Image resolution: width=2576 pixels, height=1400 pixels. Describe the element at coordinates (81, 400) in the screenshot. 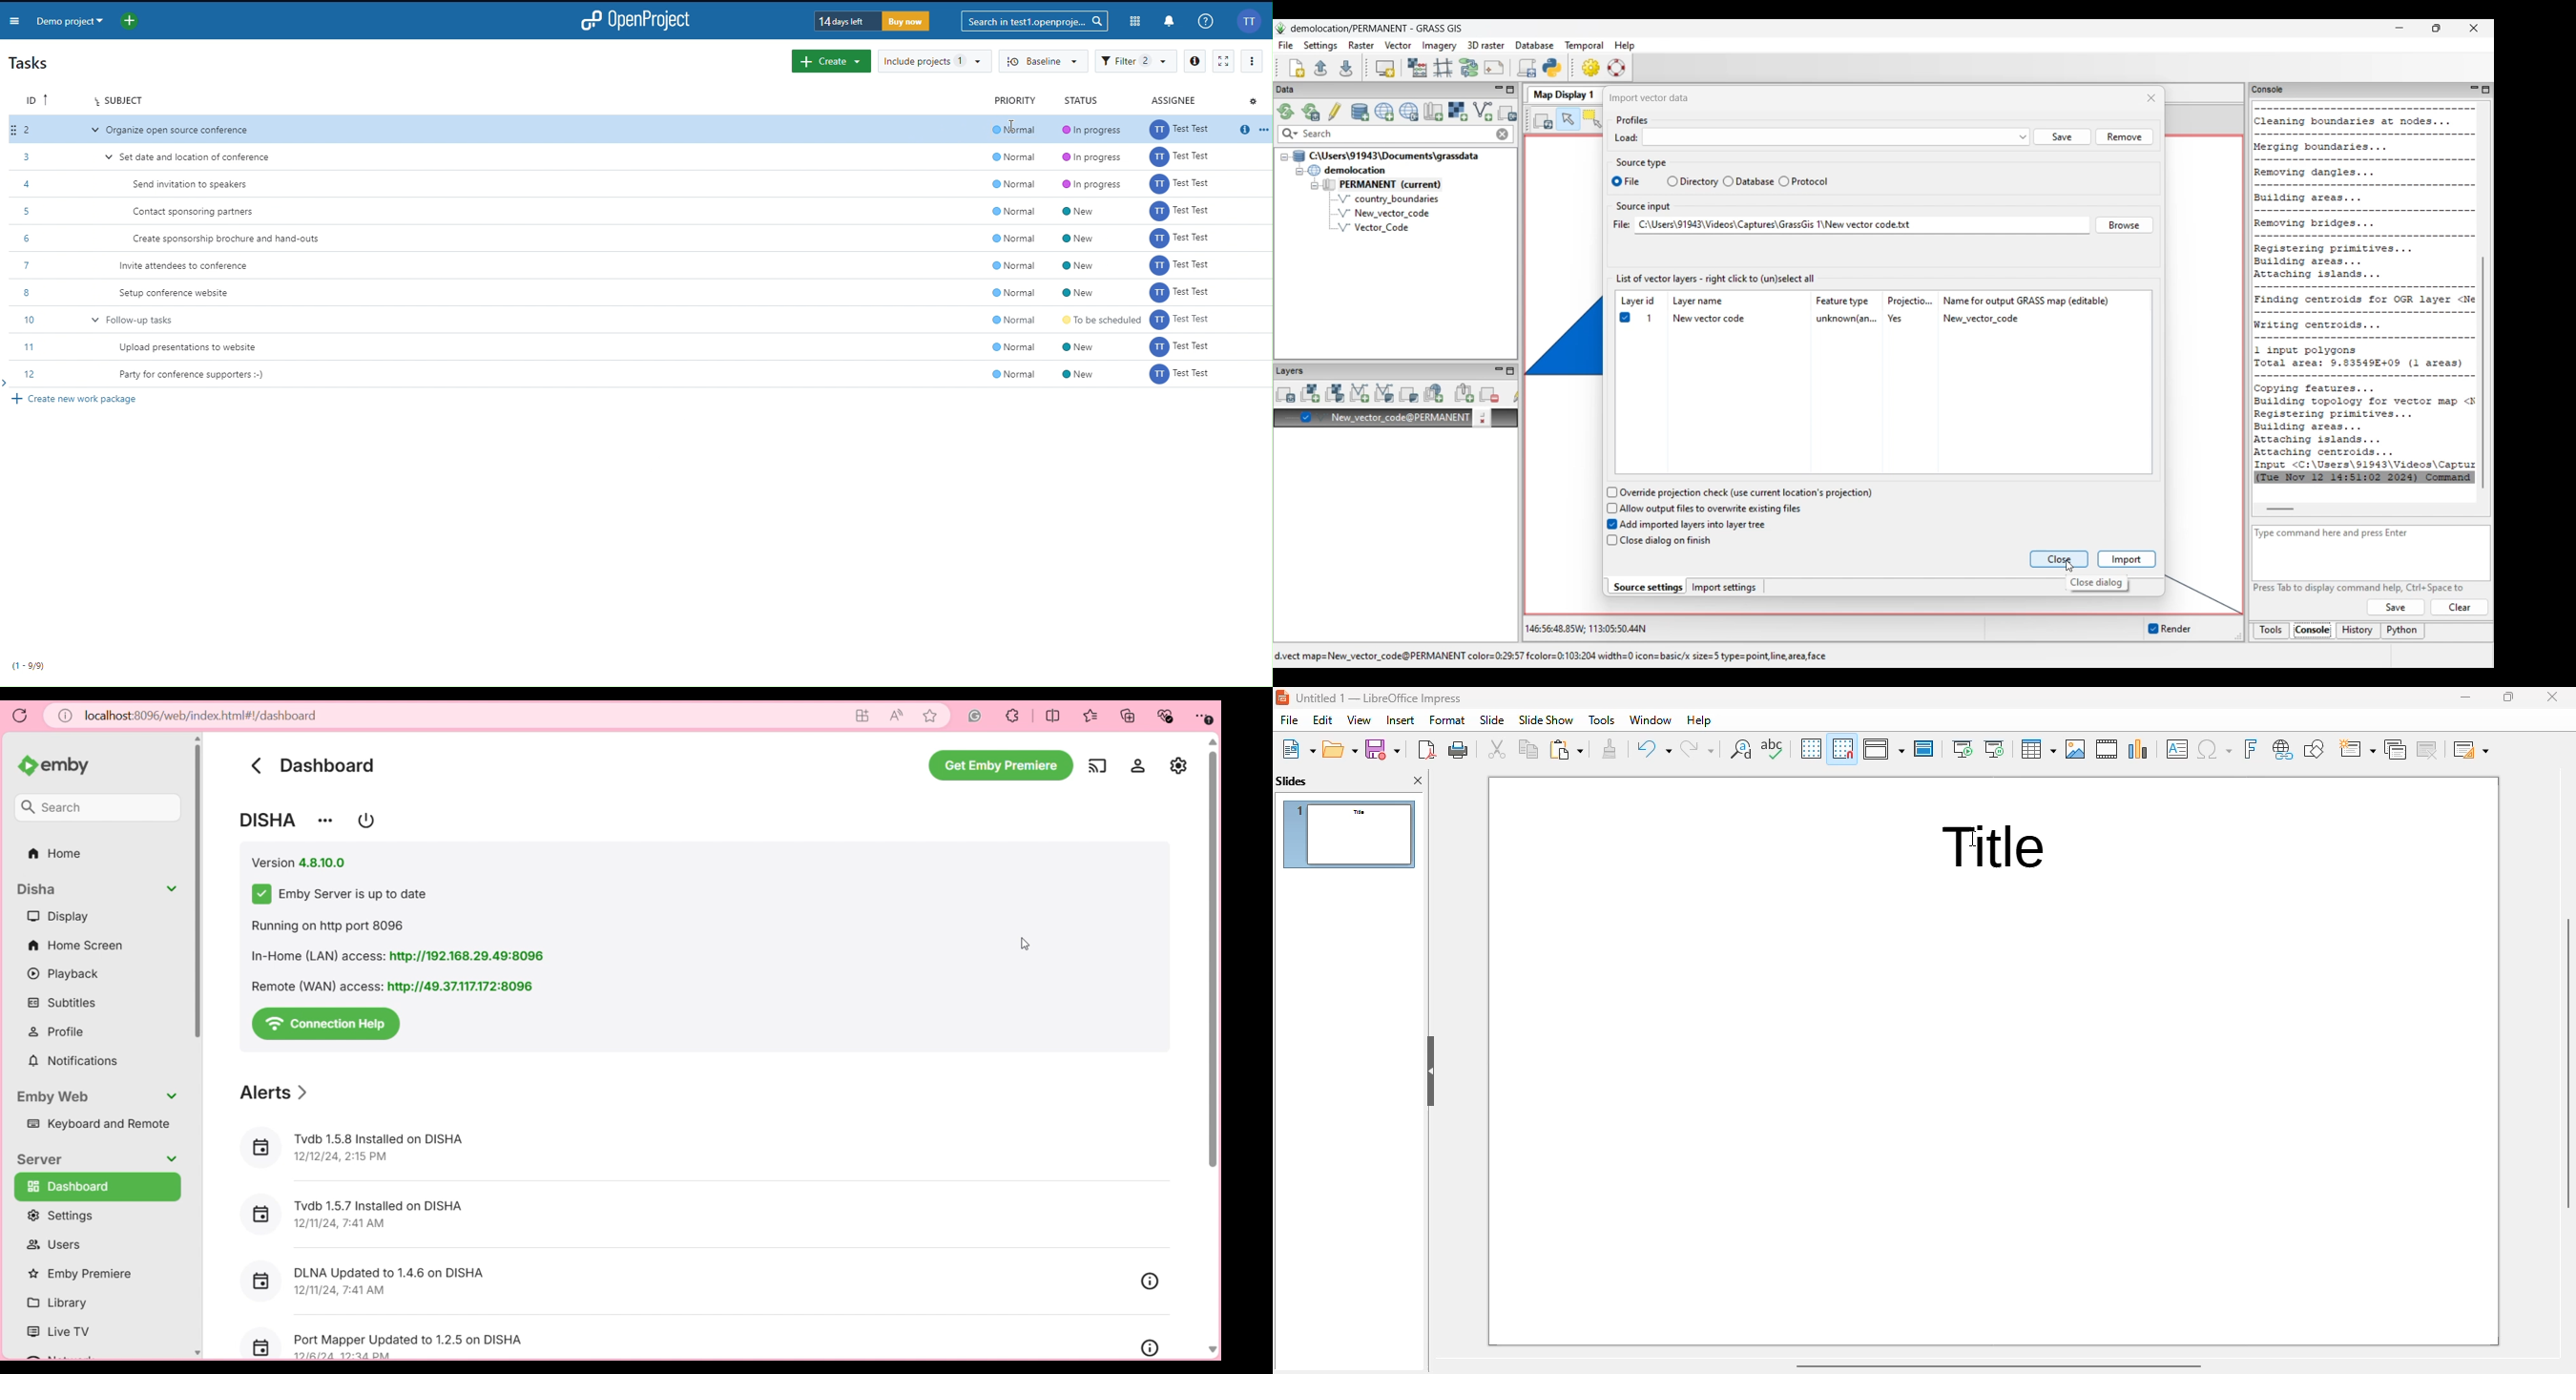

I see `Create new work package` at that location.